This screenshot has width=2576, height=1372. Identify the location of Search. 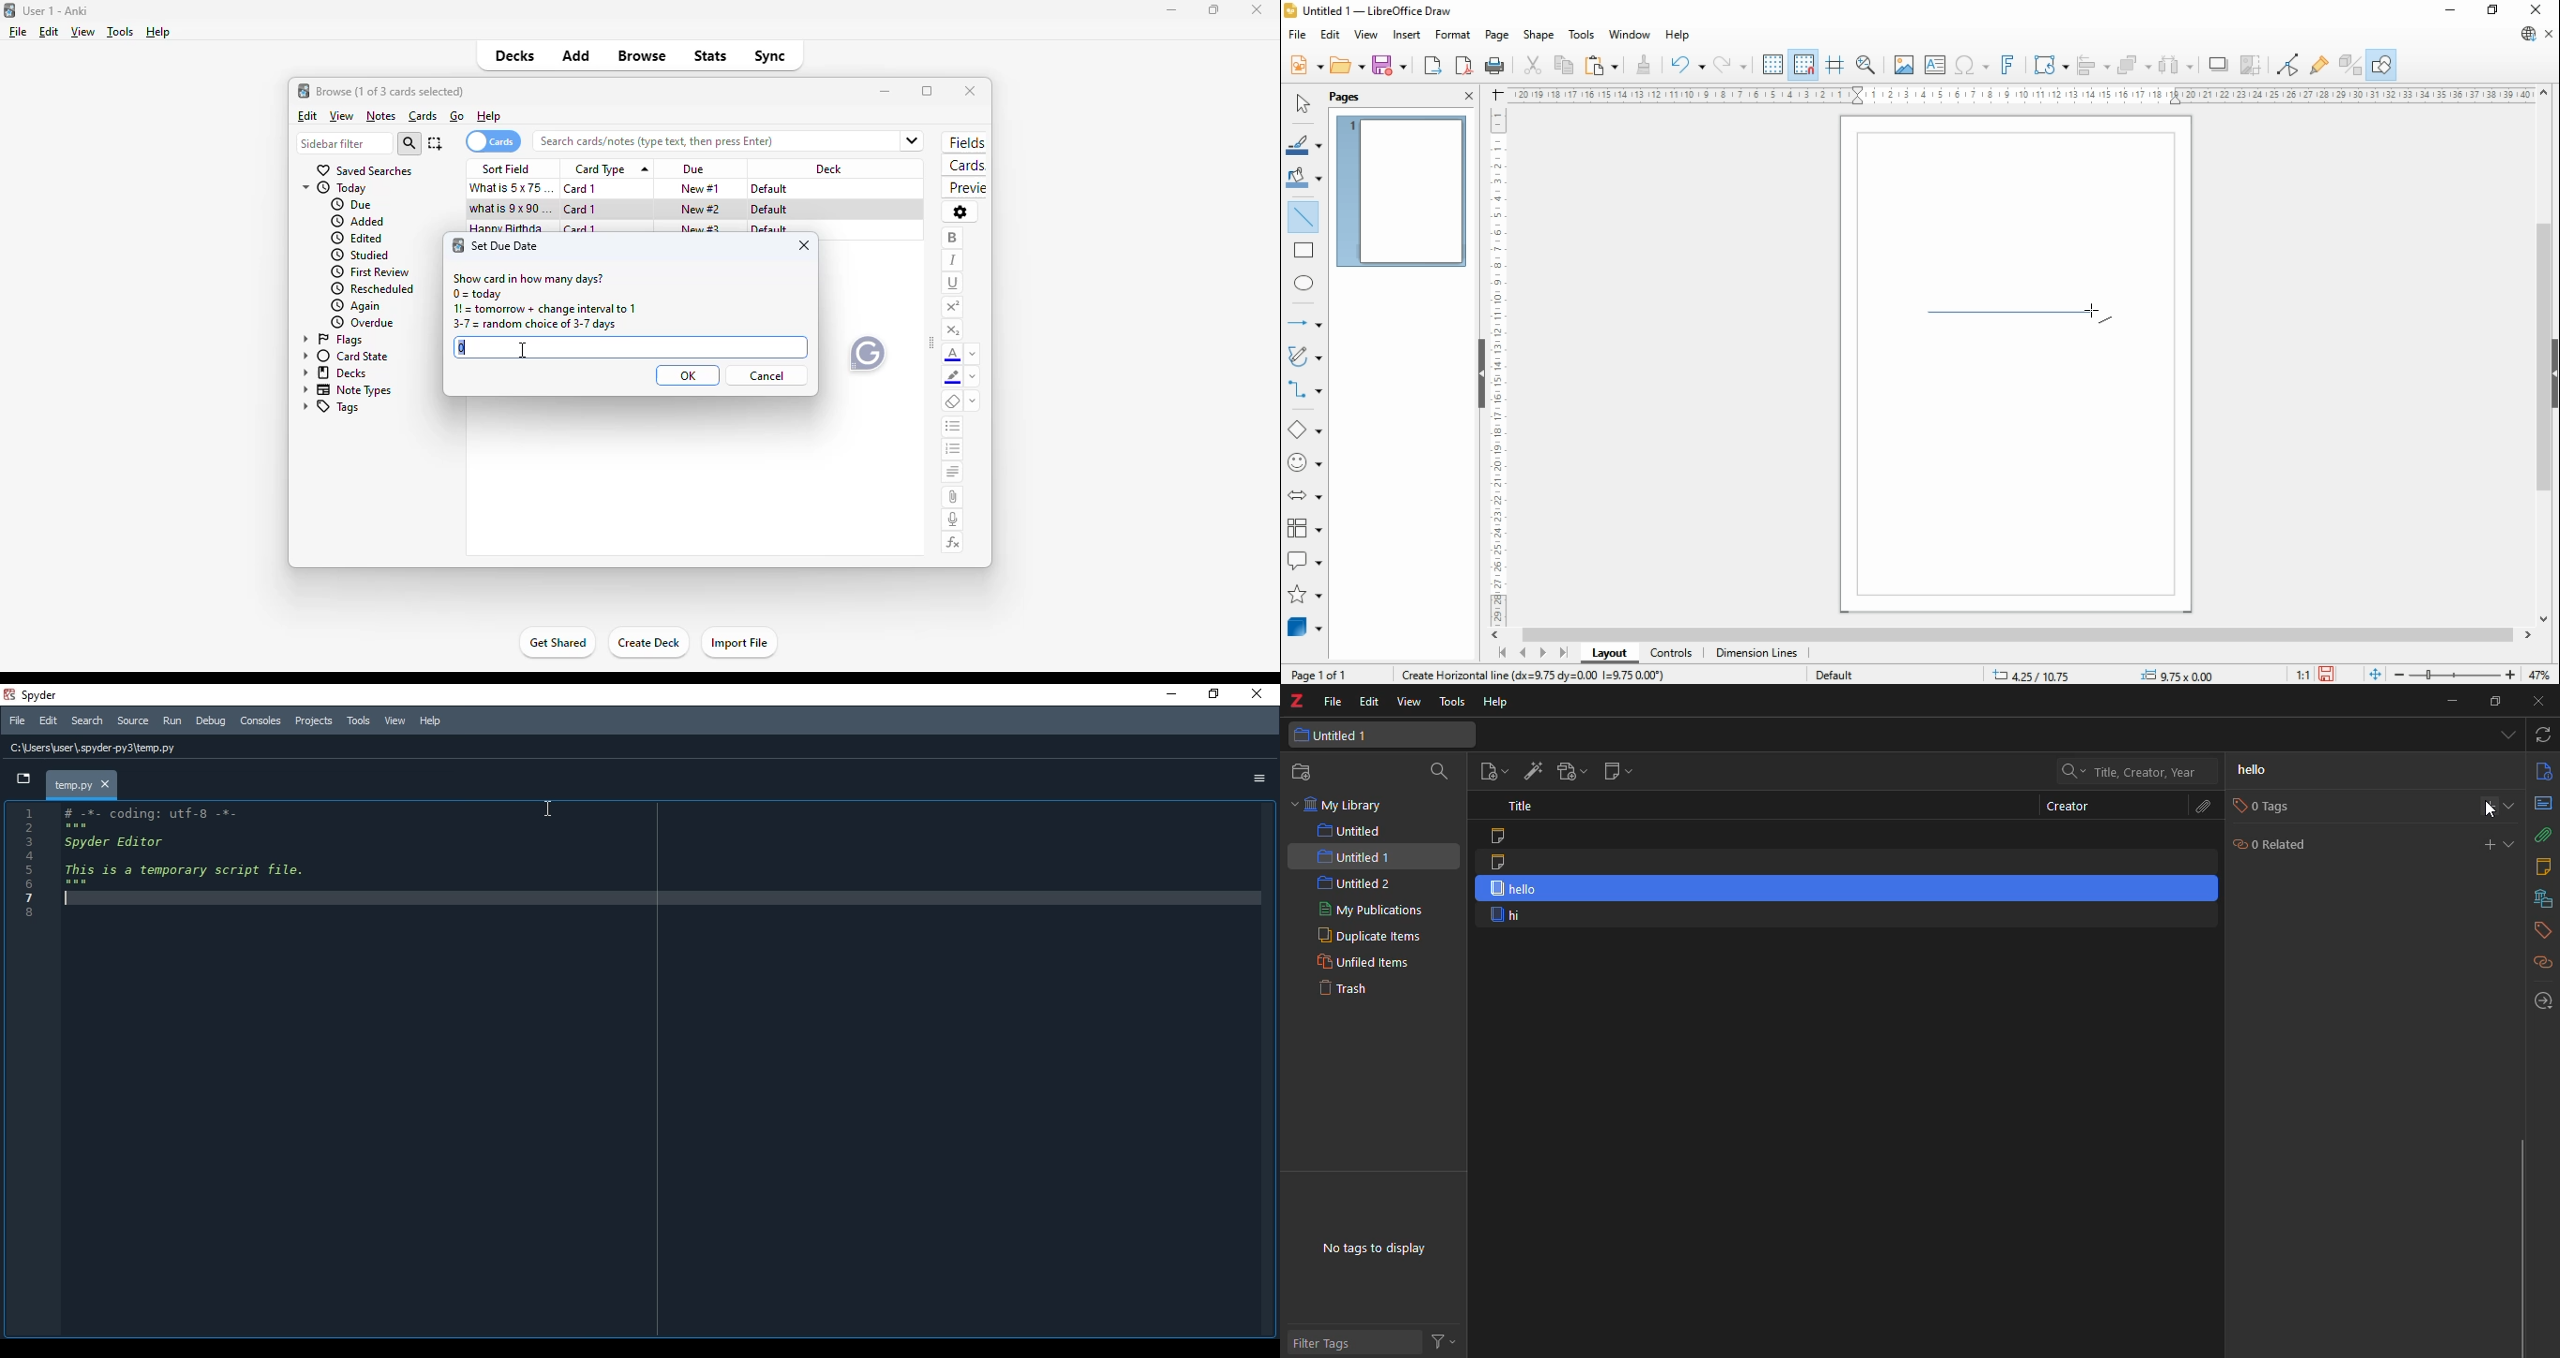
(87, 721).